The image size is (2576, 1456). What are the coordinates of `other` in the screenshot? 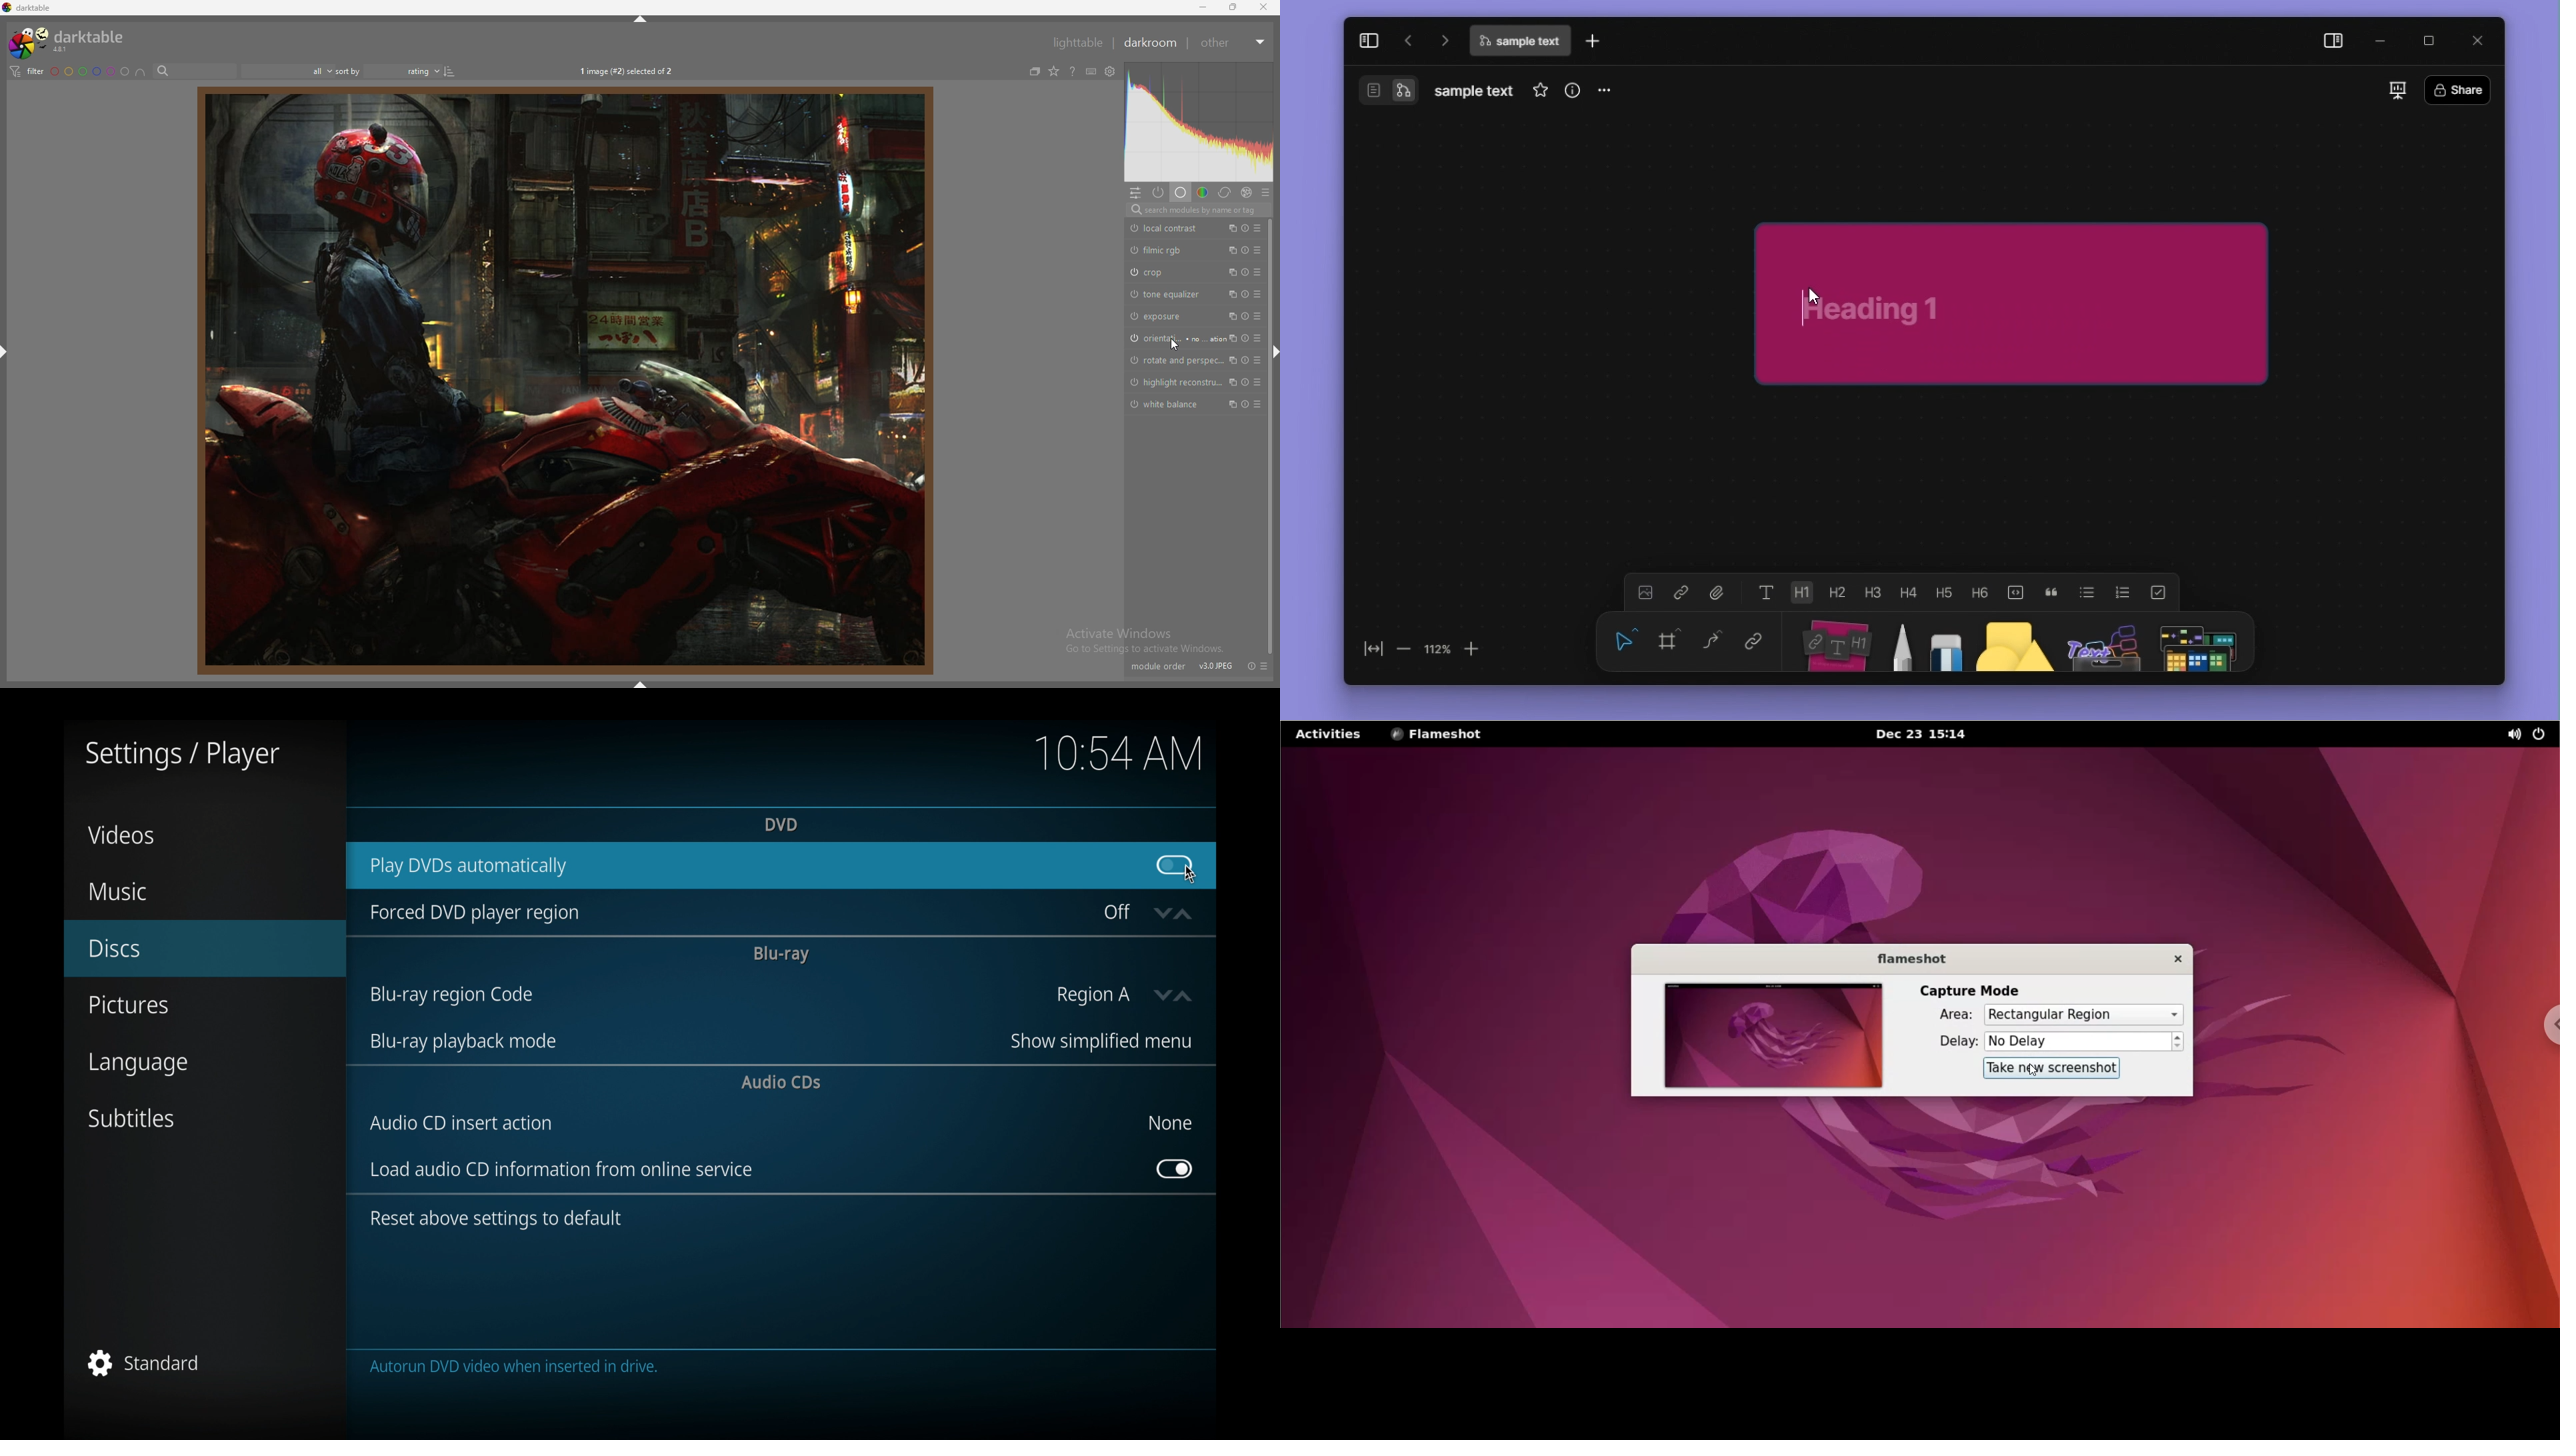 It's located at (2104, 642).